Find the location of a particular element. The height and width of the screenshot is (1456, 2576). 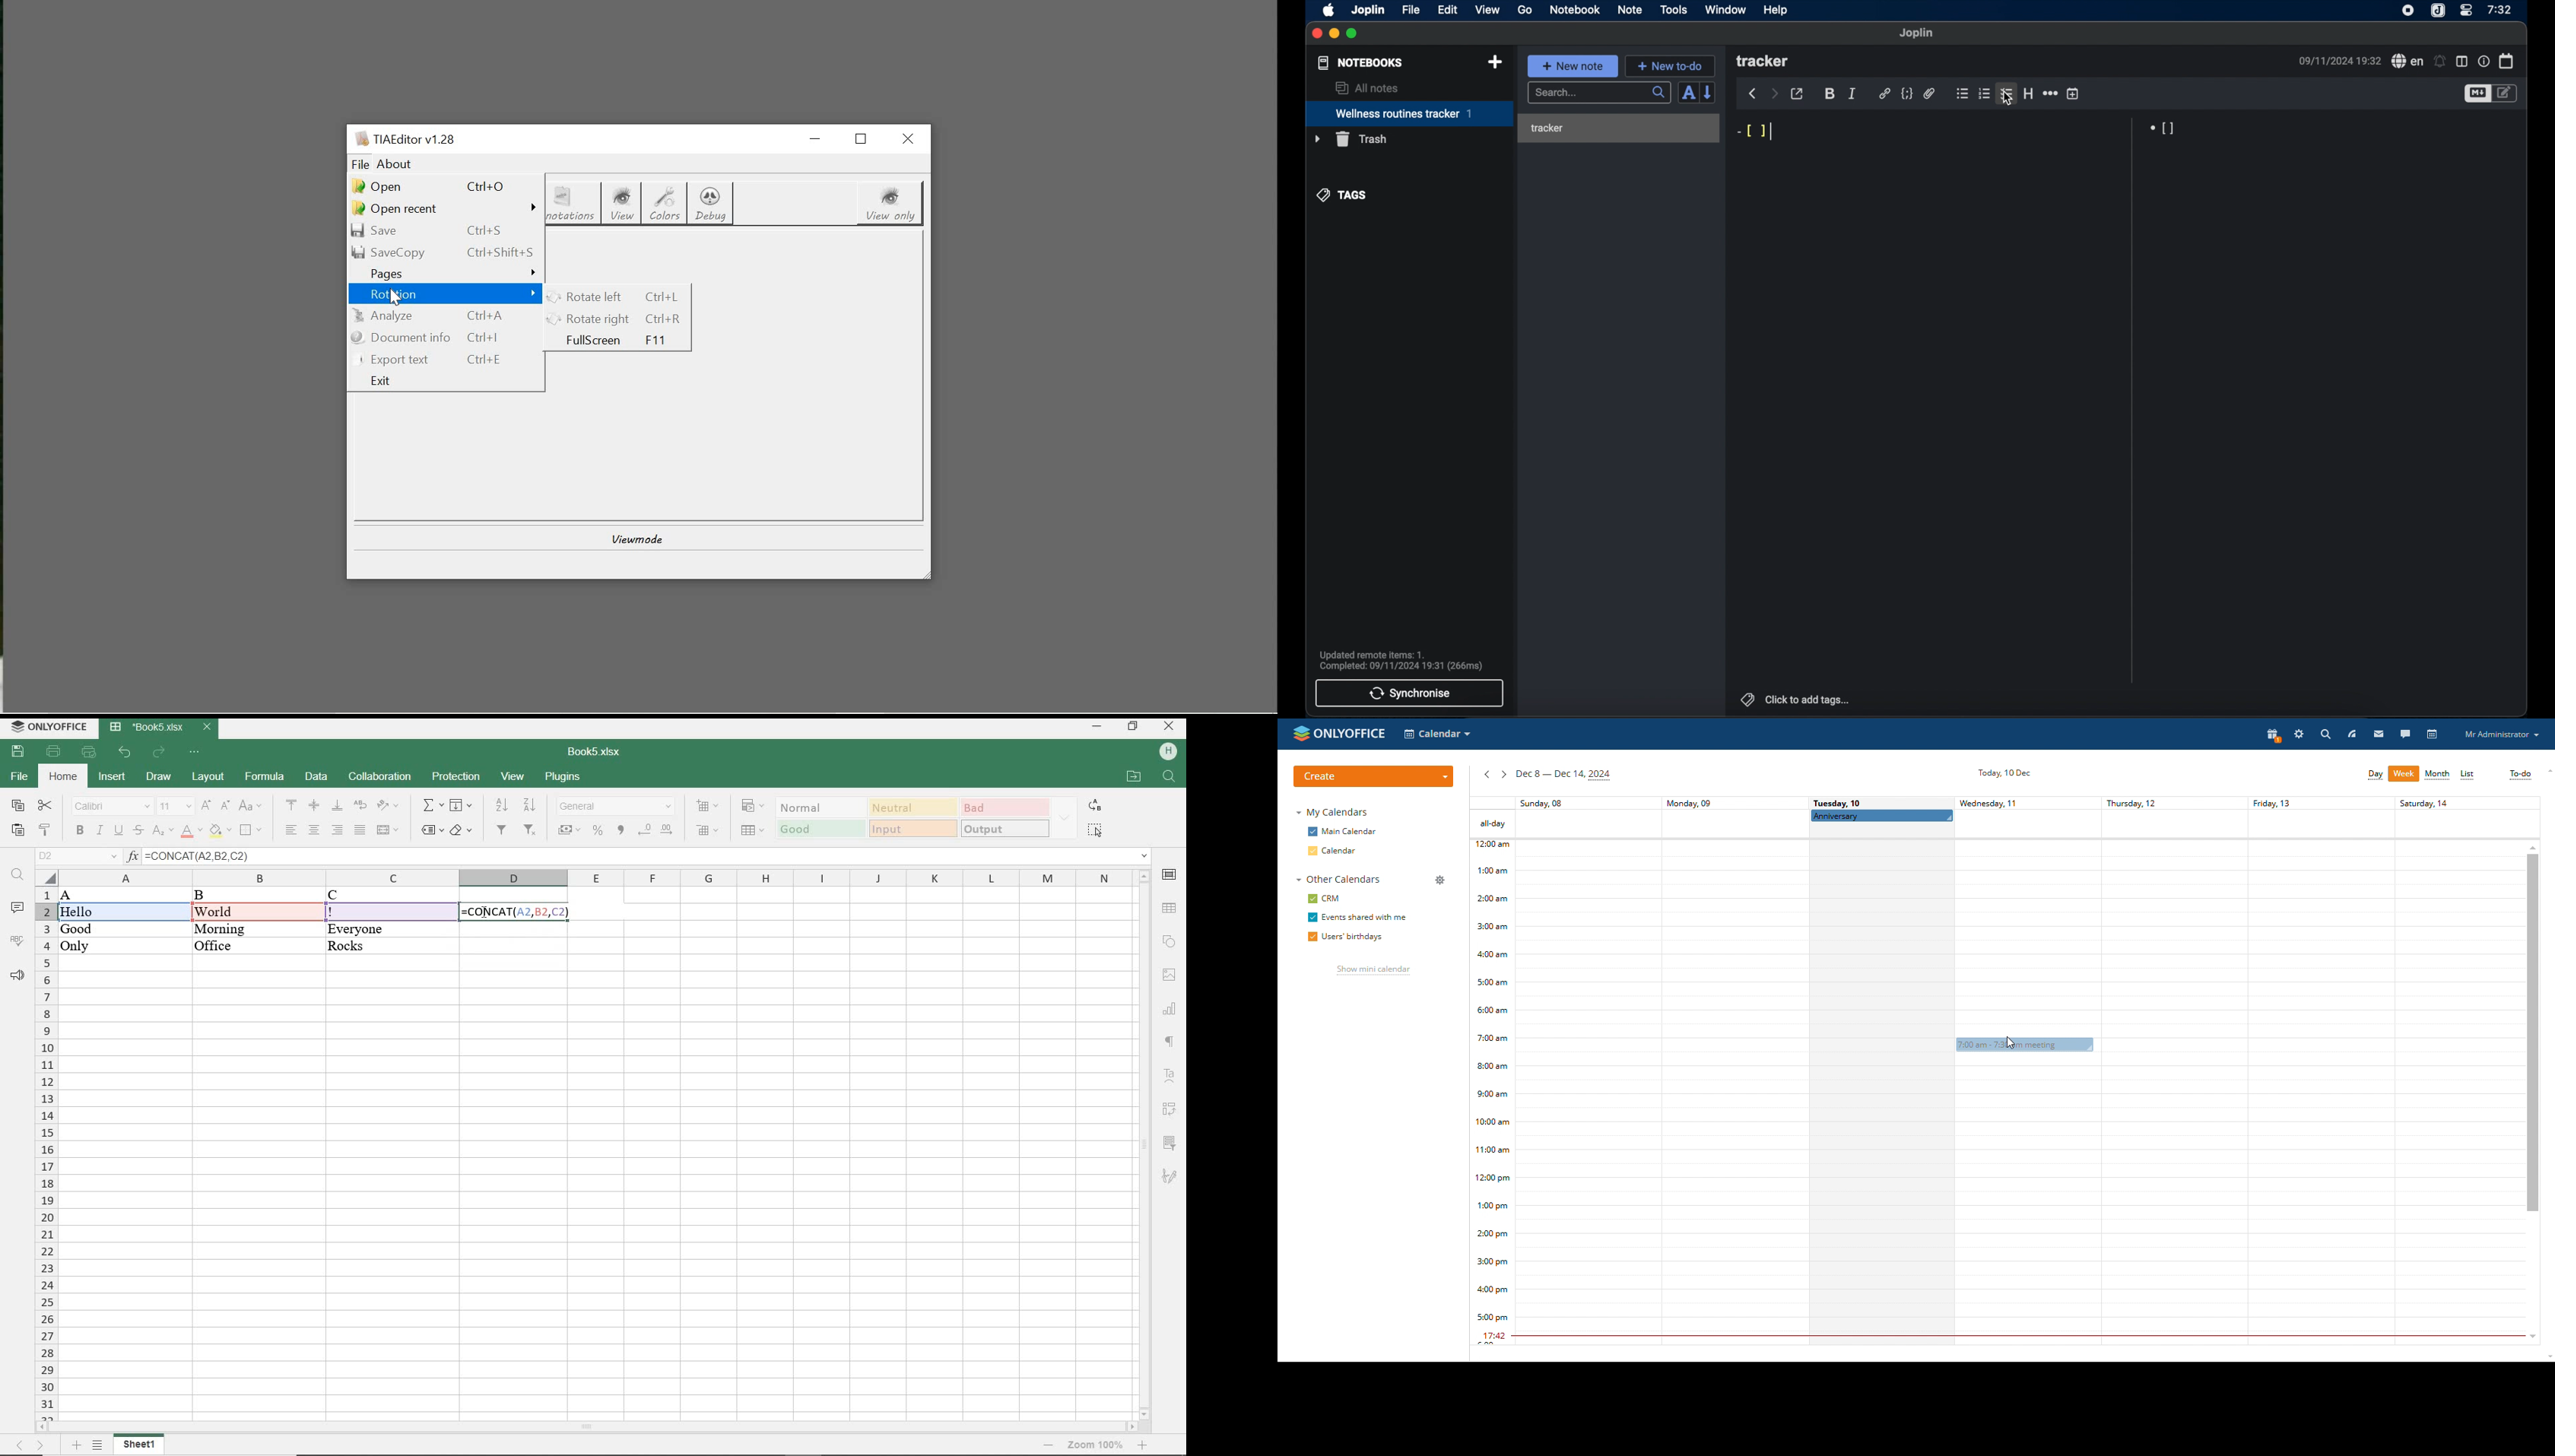

NAMED RANGES is located at coordinates (430, 830).